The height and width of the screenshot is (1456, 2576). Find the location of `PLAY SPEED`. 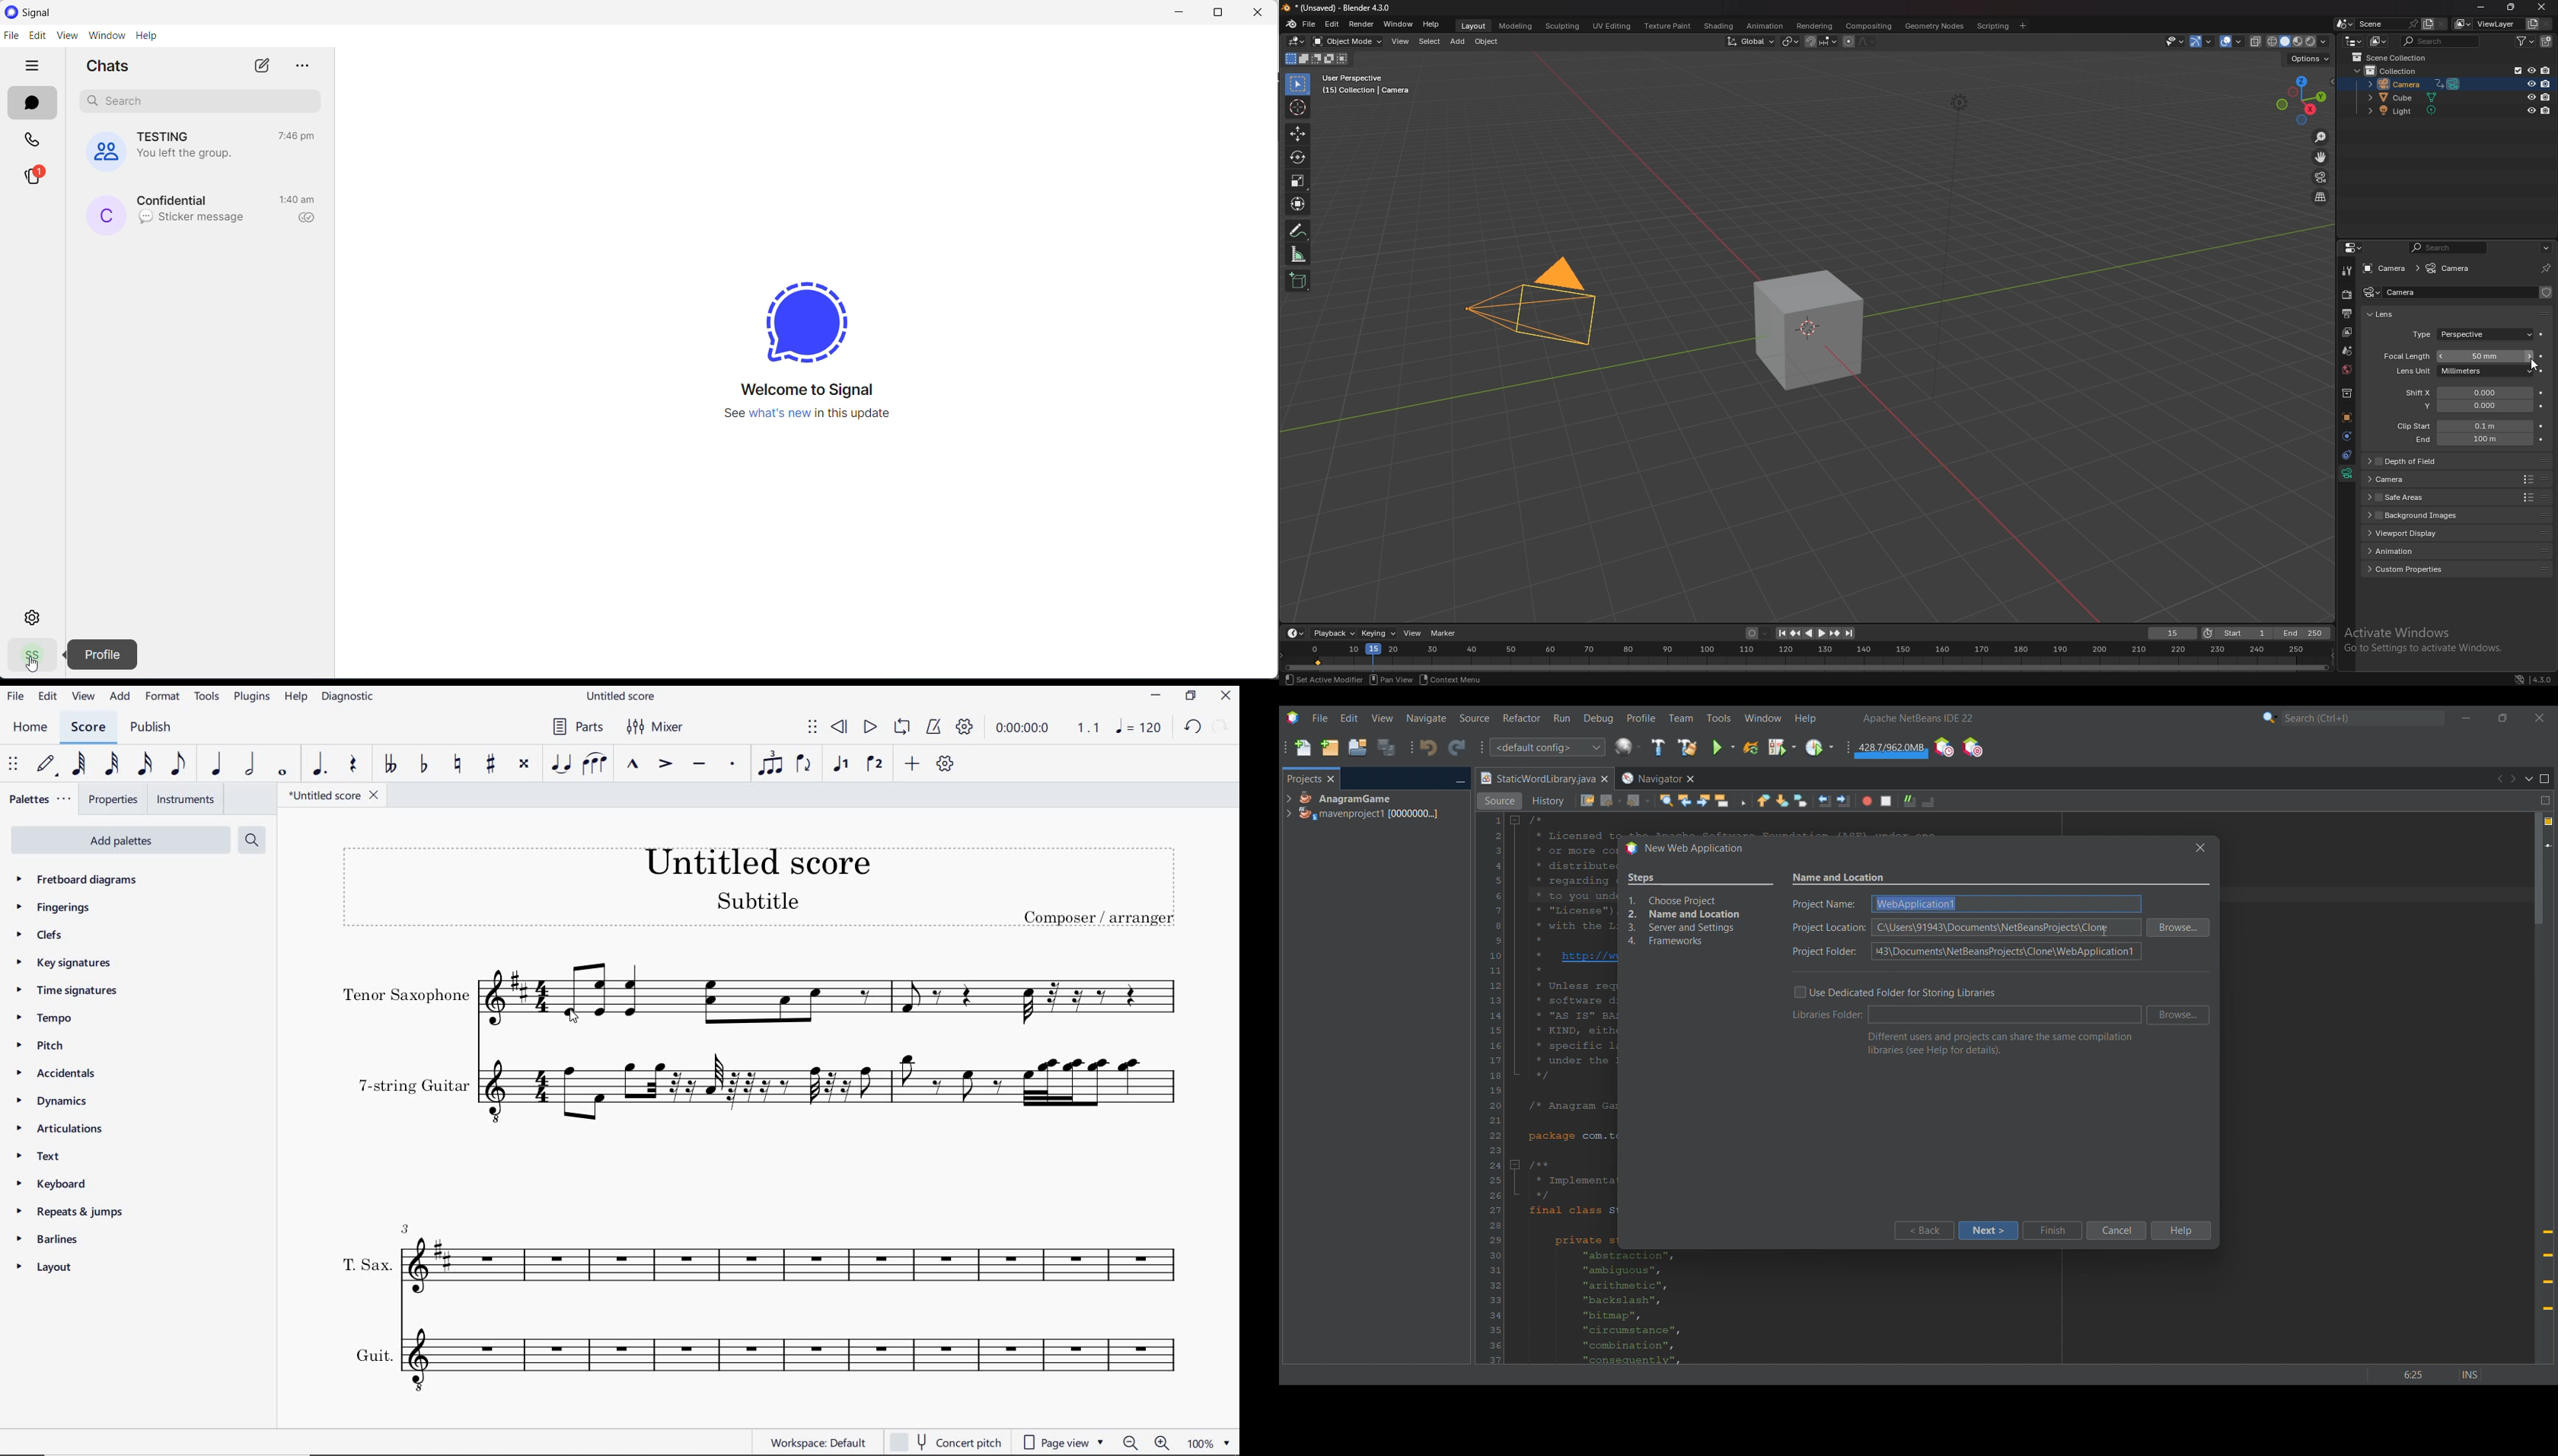

PLAY SPEED is located at coordinates (1050, 732).